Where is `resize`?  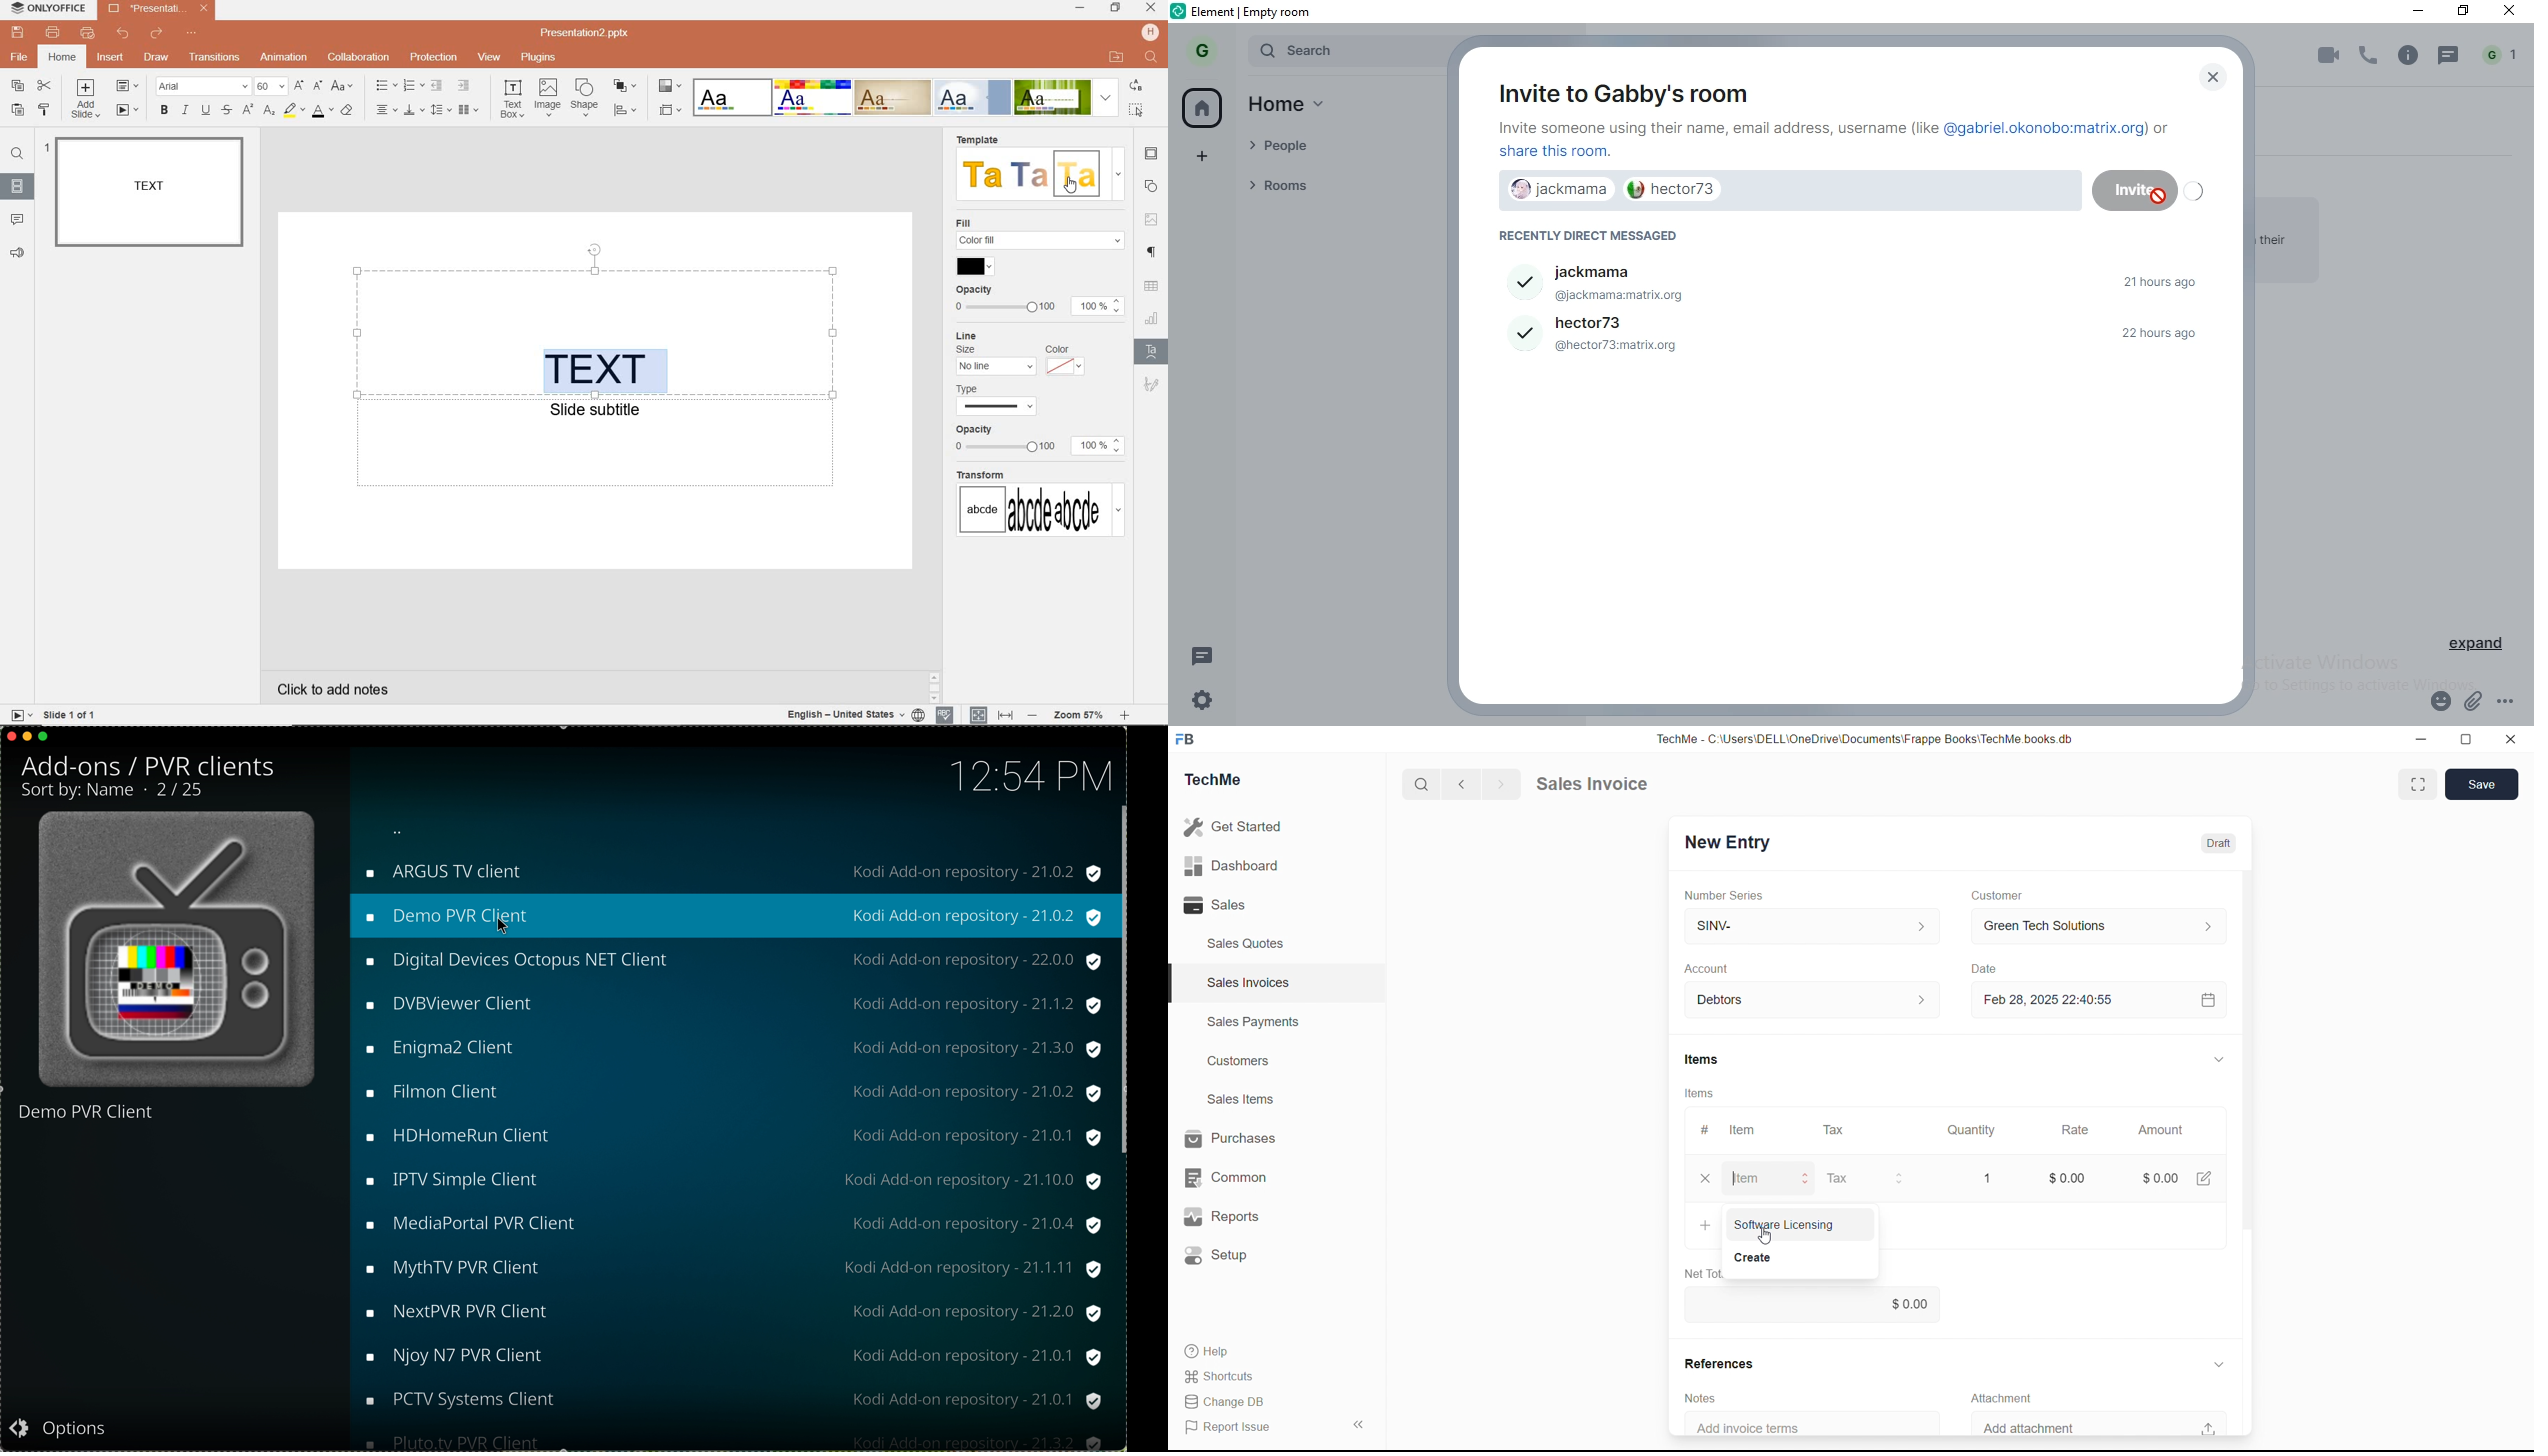
resize is located at coordinates (2466, 740).